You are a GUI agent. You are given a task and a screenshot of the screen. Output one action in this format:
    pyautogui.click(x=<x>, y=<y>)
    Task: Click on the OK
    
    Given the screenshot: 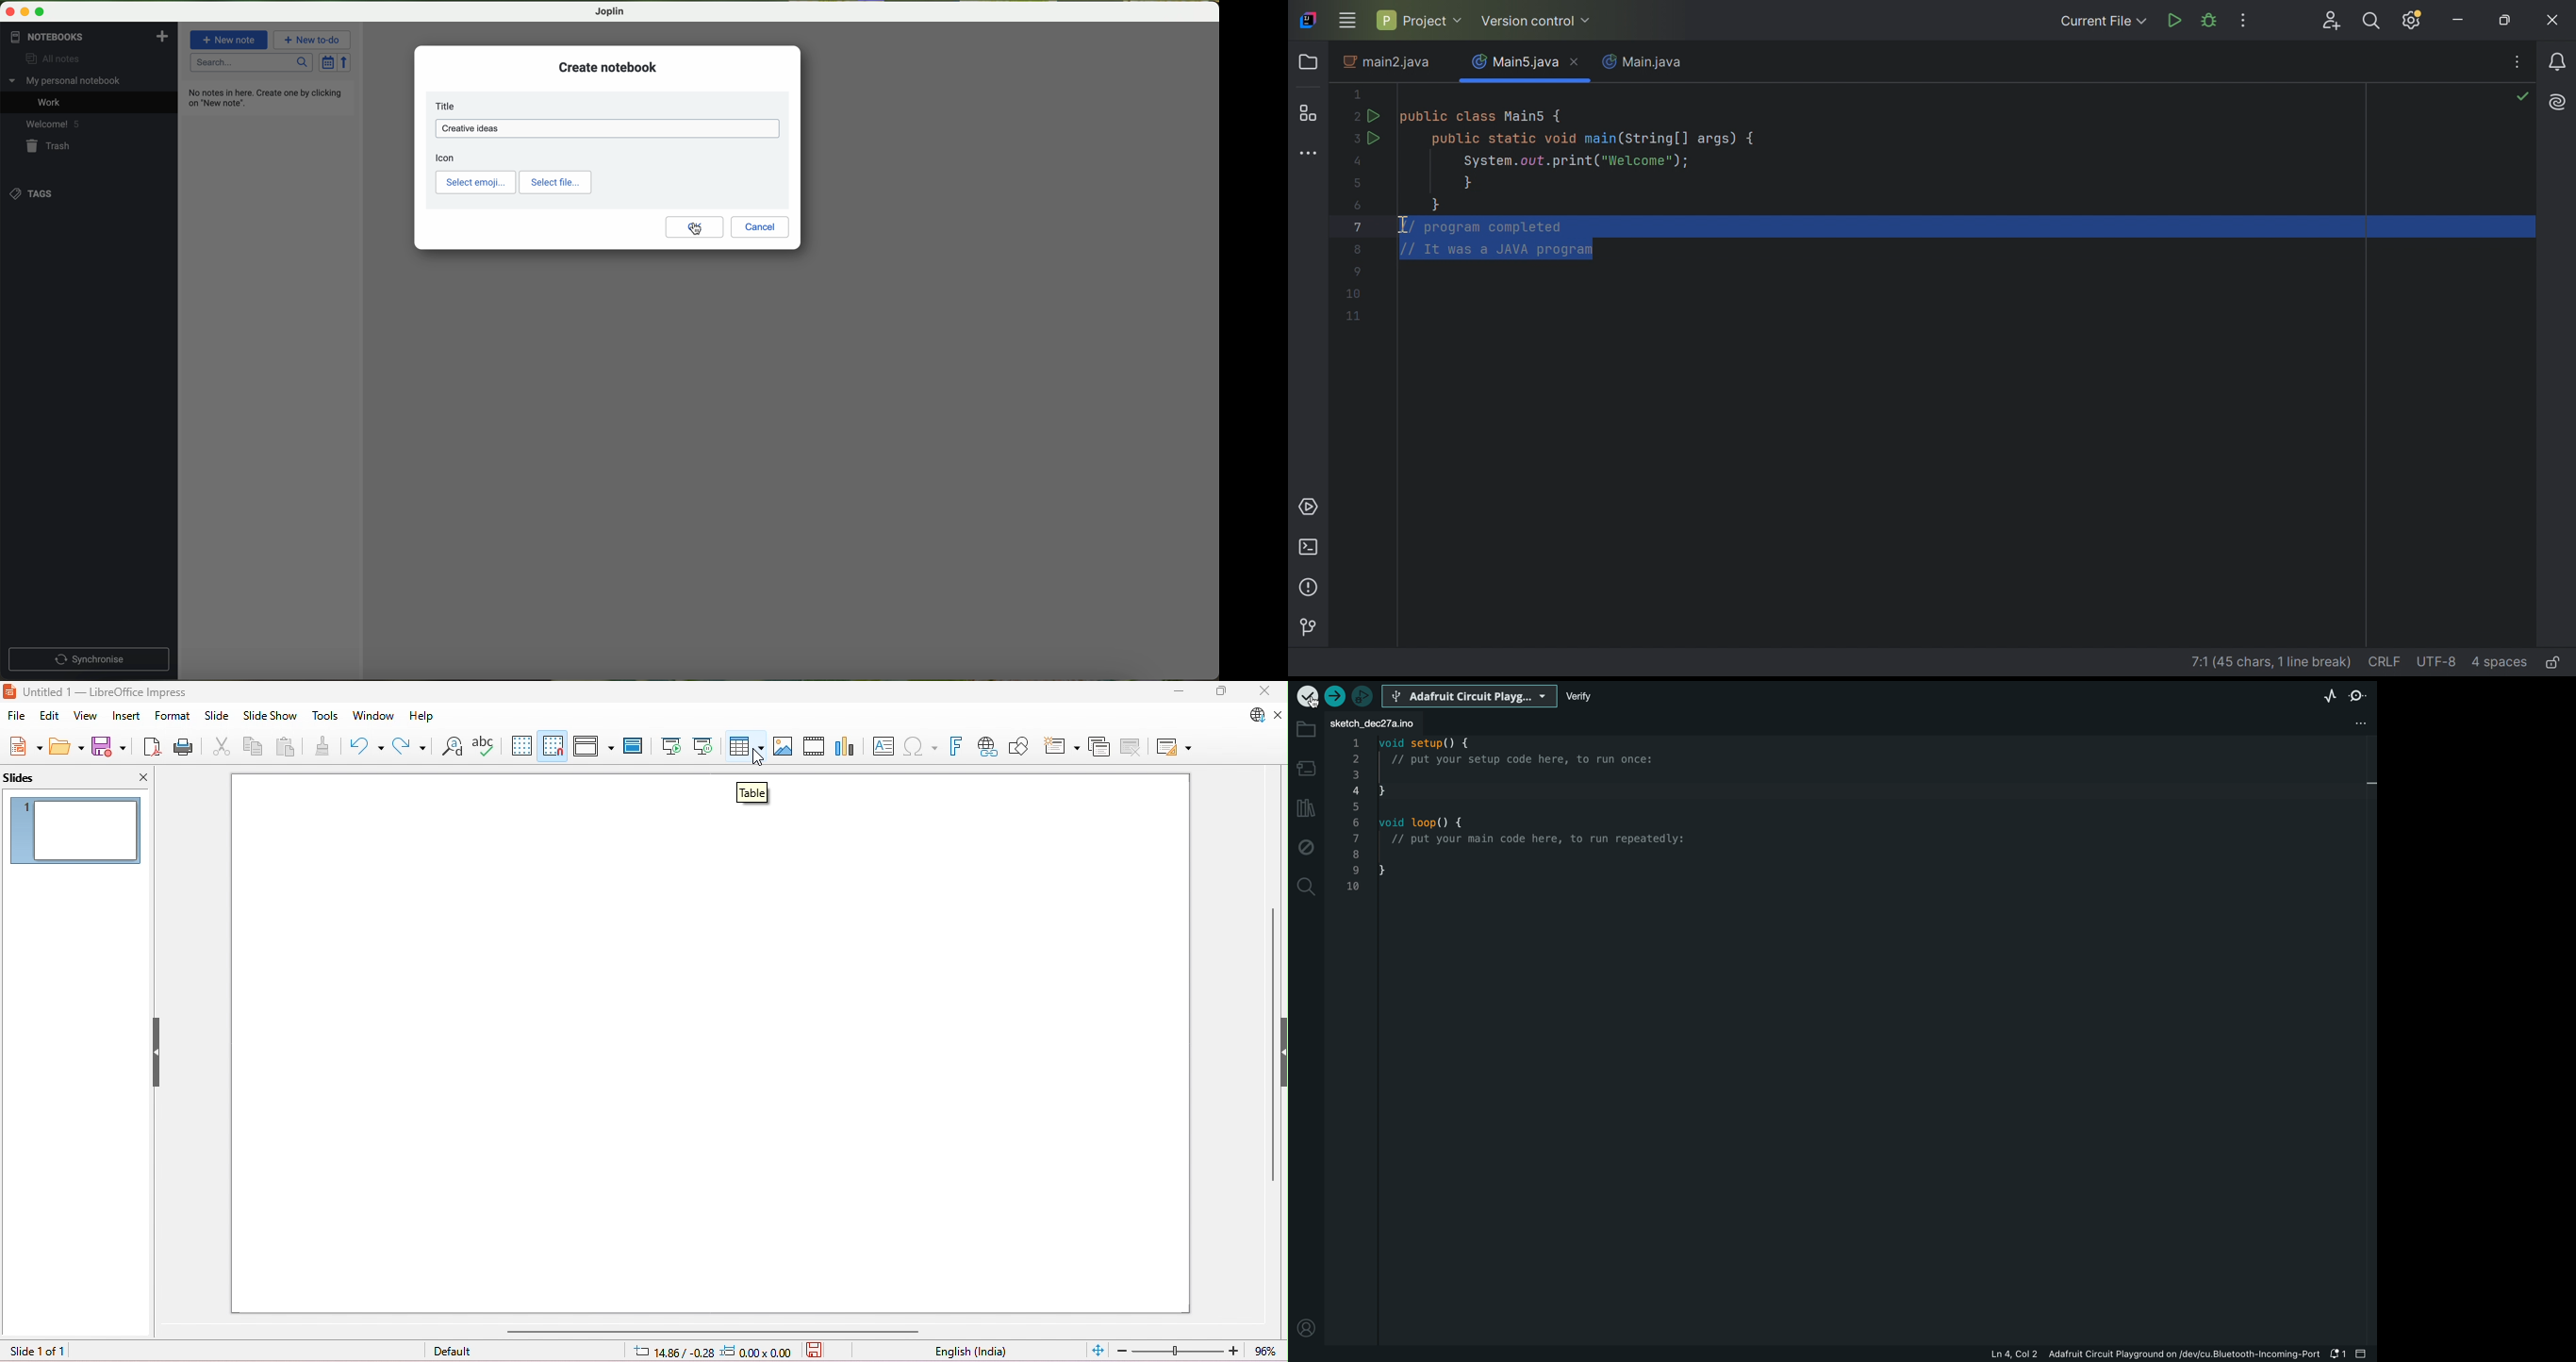 What is the action you would take?
    pyautogui.click(x=695, y=227)
    